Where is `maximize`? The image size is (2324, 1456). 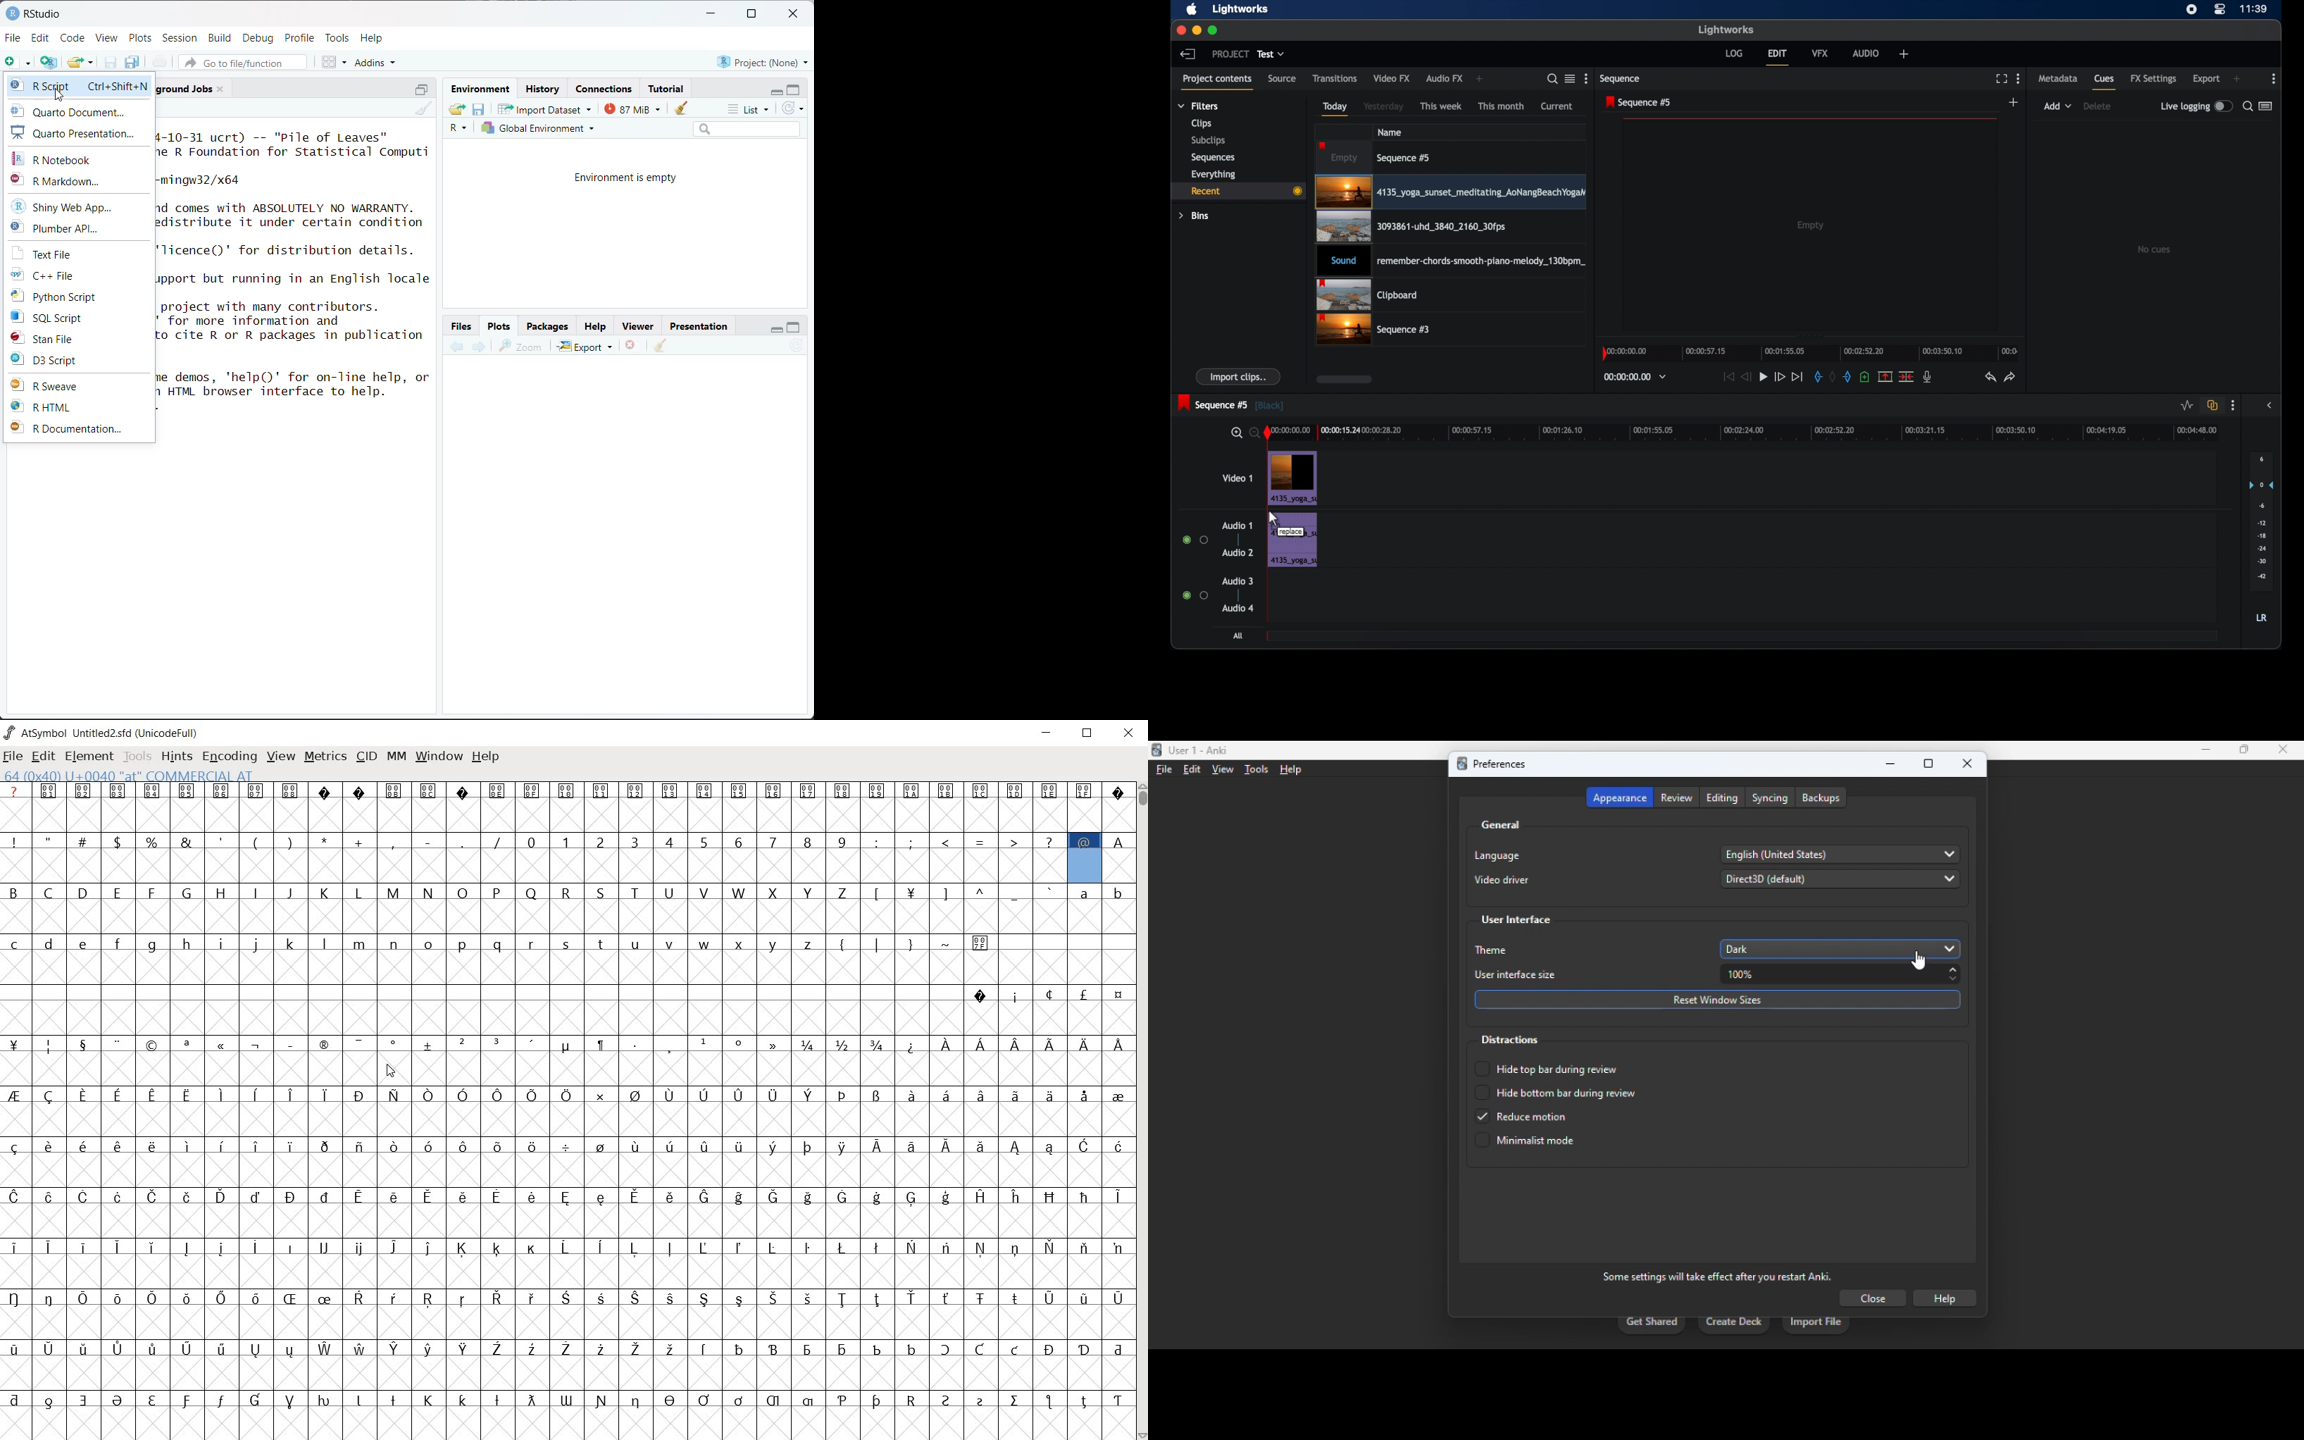 maximize is located at coordinates (2244, 749).